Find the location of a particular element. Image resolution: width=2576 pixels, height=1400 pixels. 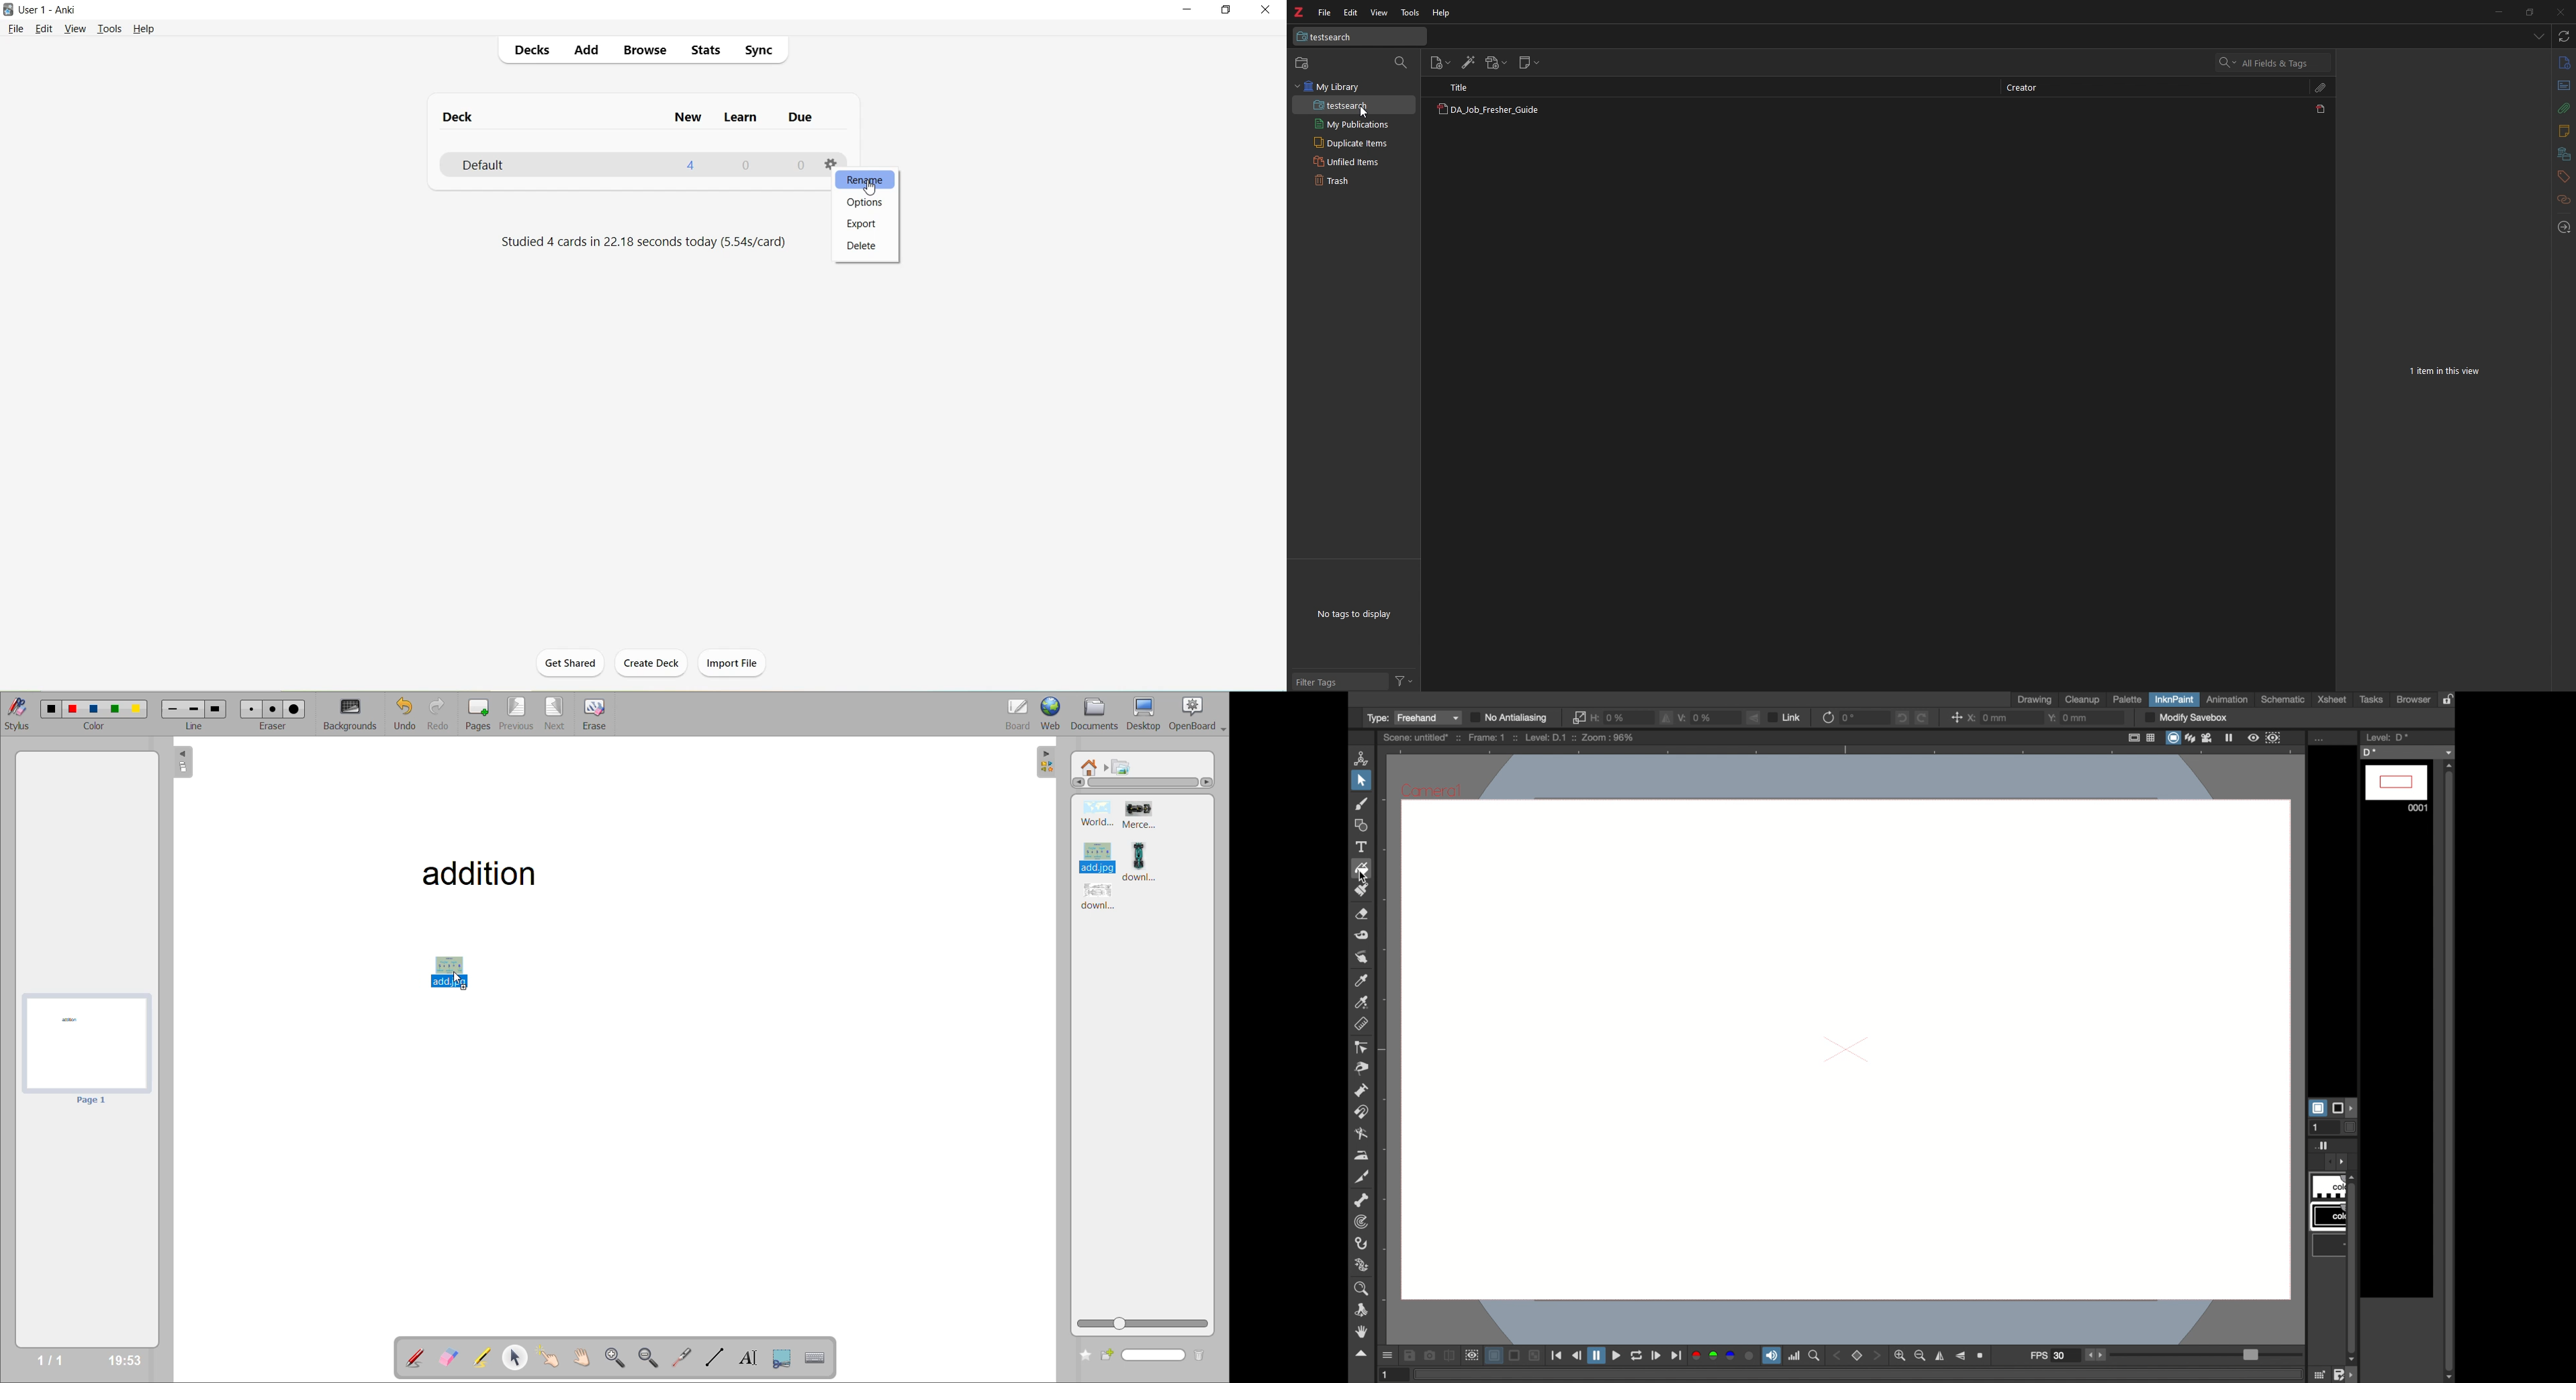

File is located at coordinates (15, 29).